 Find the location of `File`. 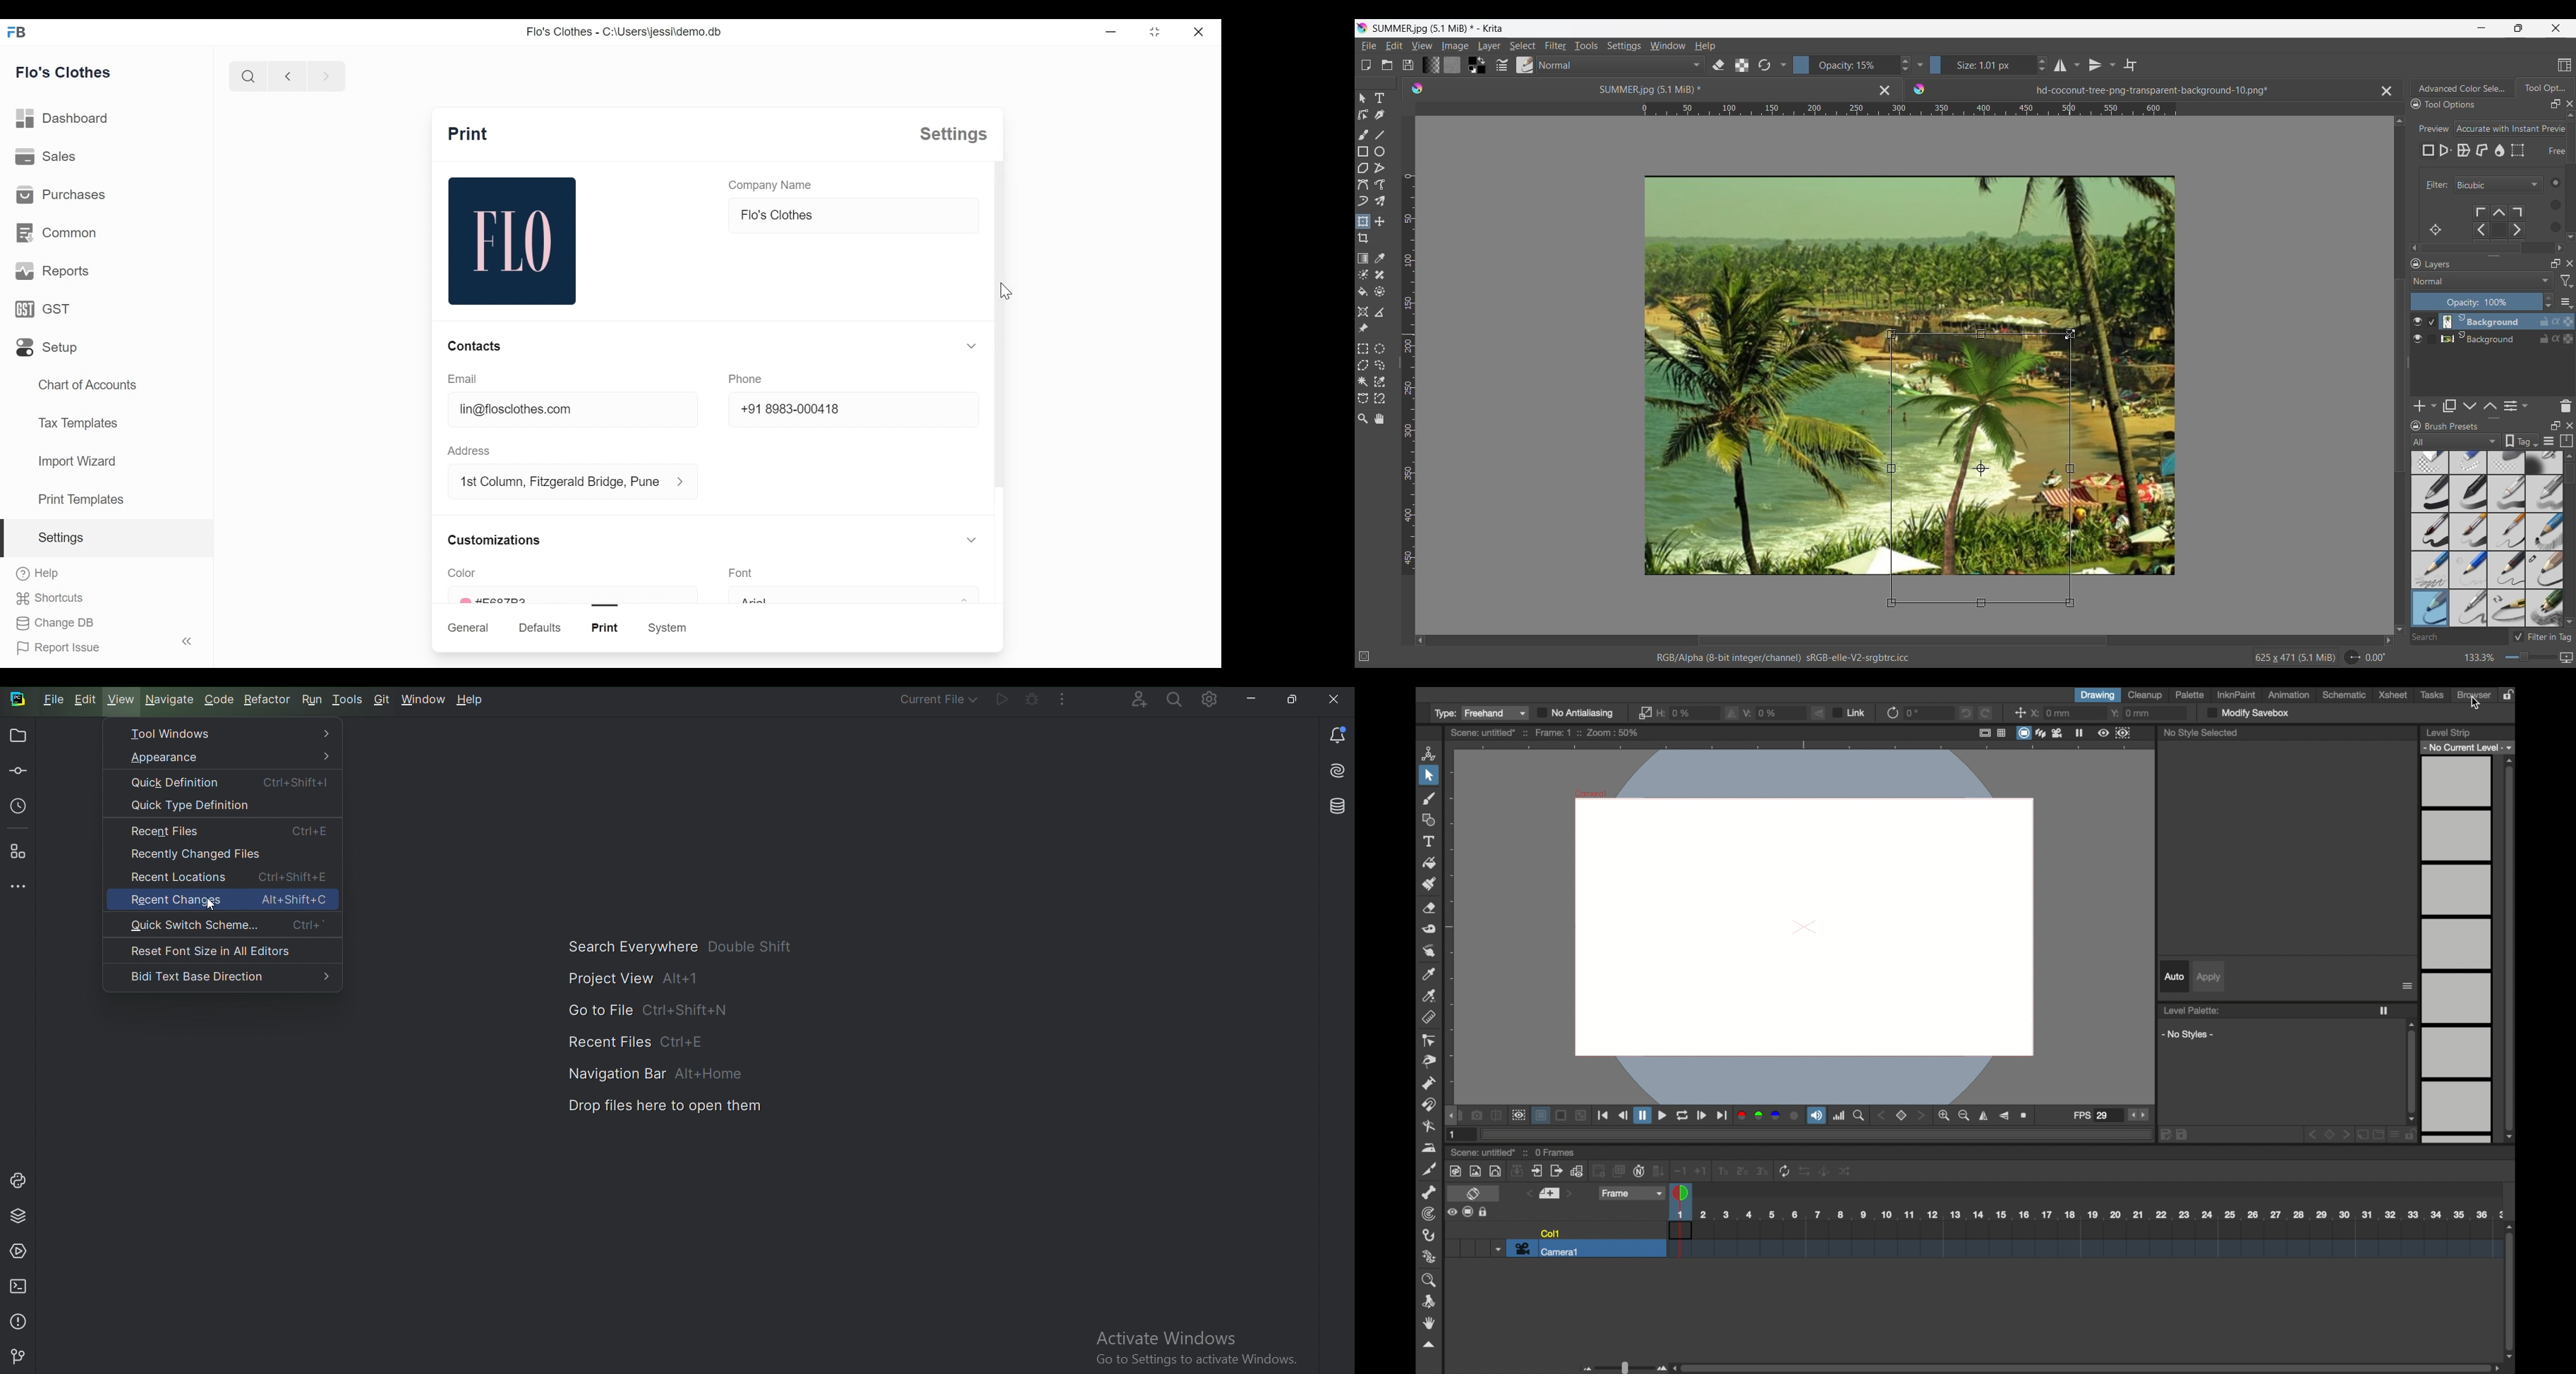

File is located at coordinates (1368, 46).